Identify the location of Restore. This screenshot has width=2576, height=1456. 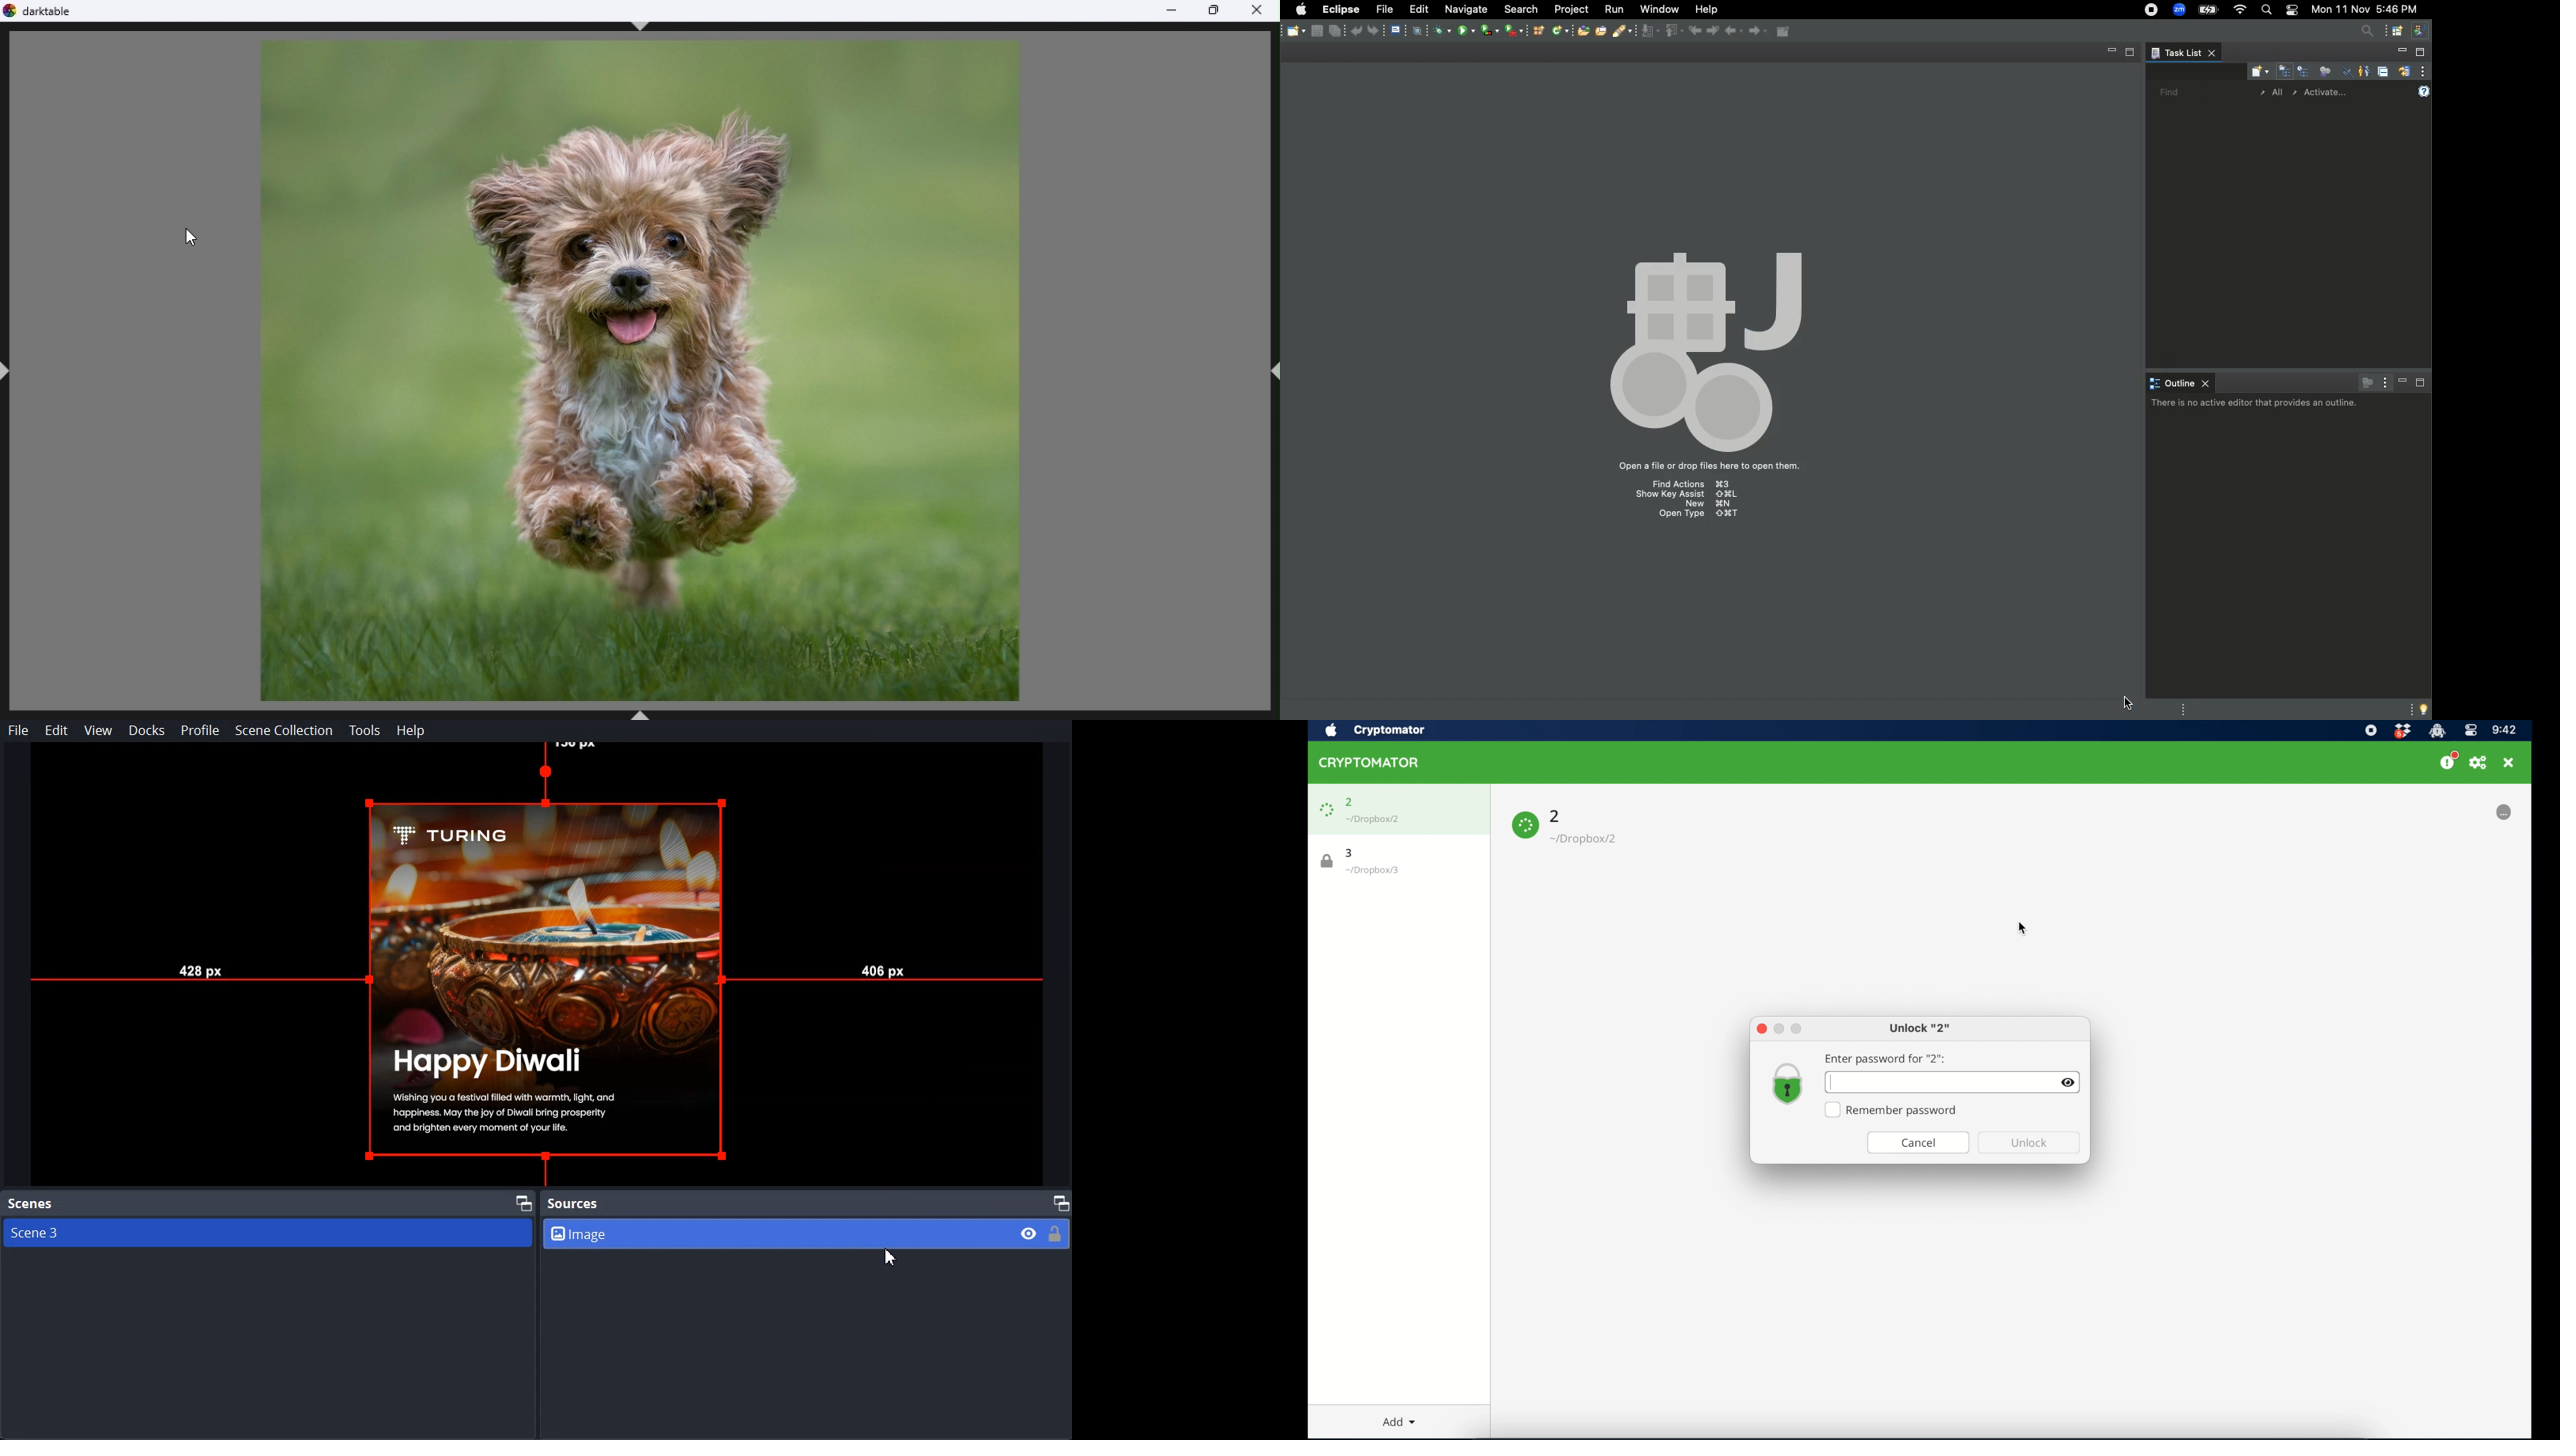
(1215, 11).